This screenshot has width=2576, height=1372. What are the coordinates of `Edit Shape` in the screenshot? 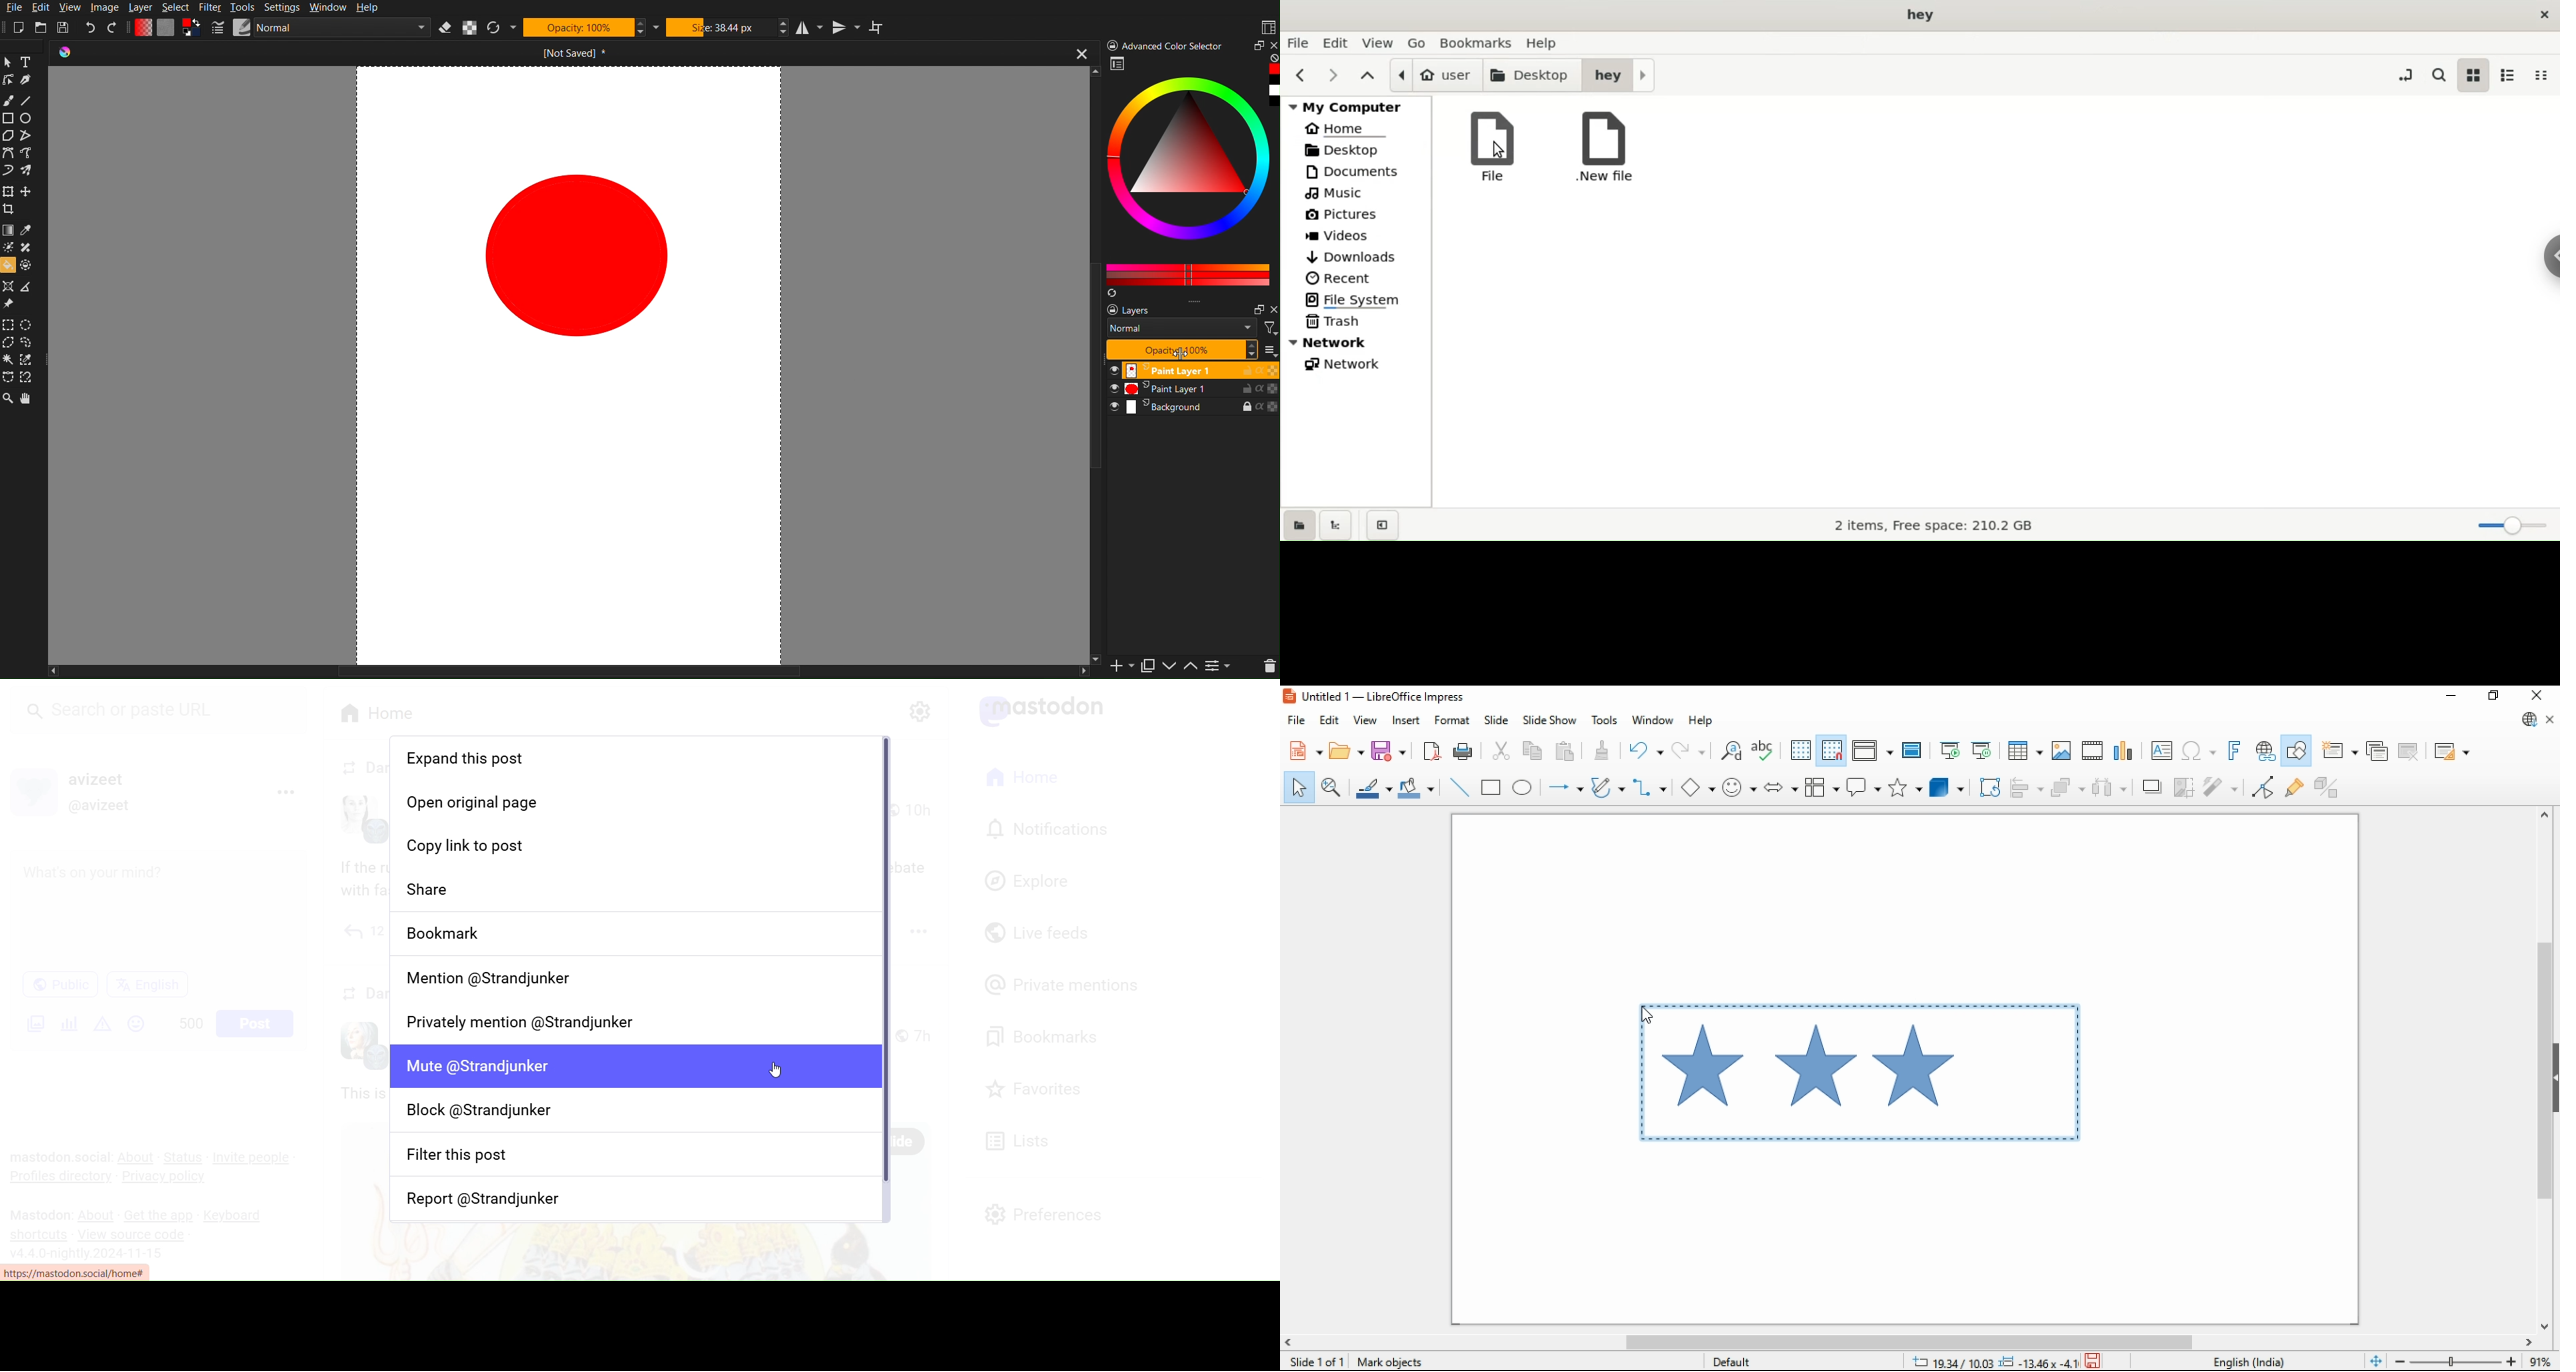 It's located at (8, 81).